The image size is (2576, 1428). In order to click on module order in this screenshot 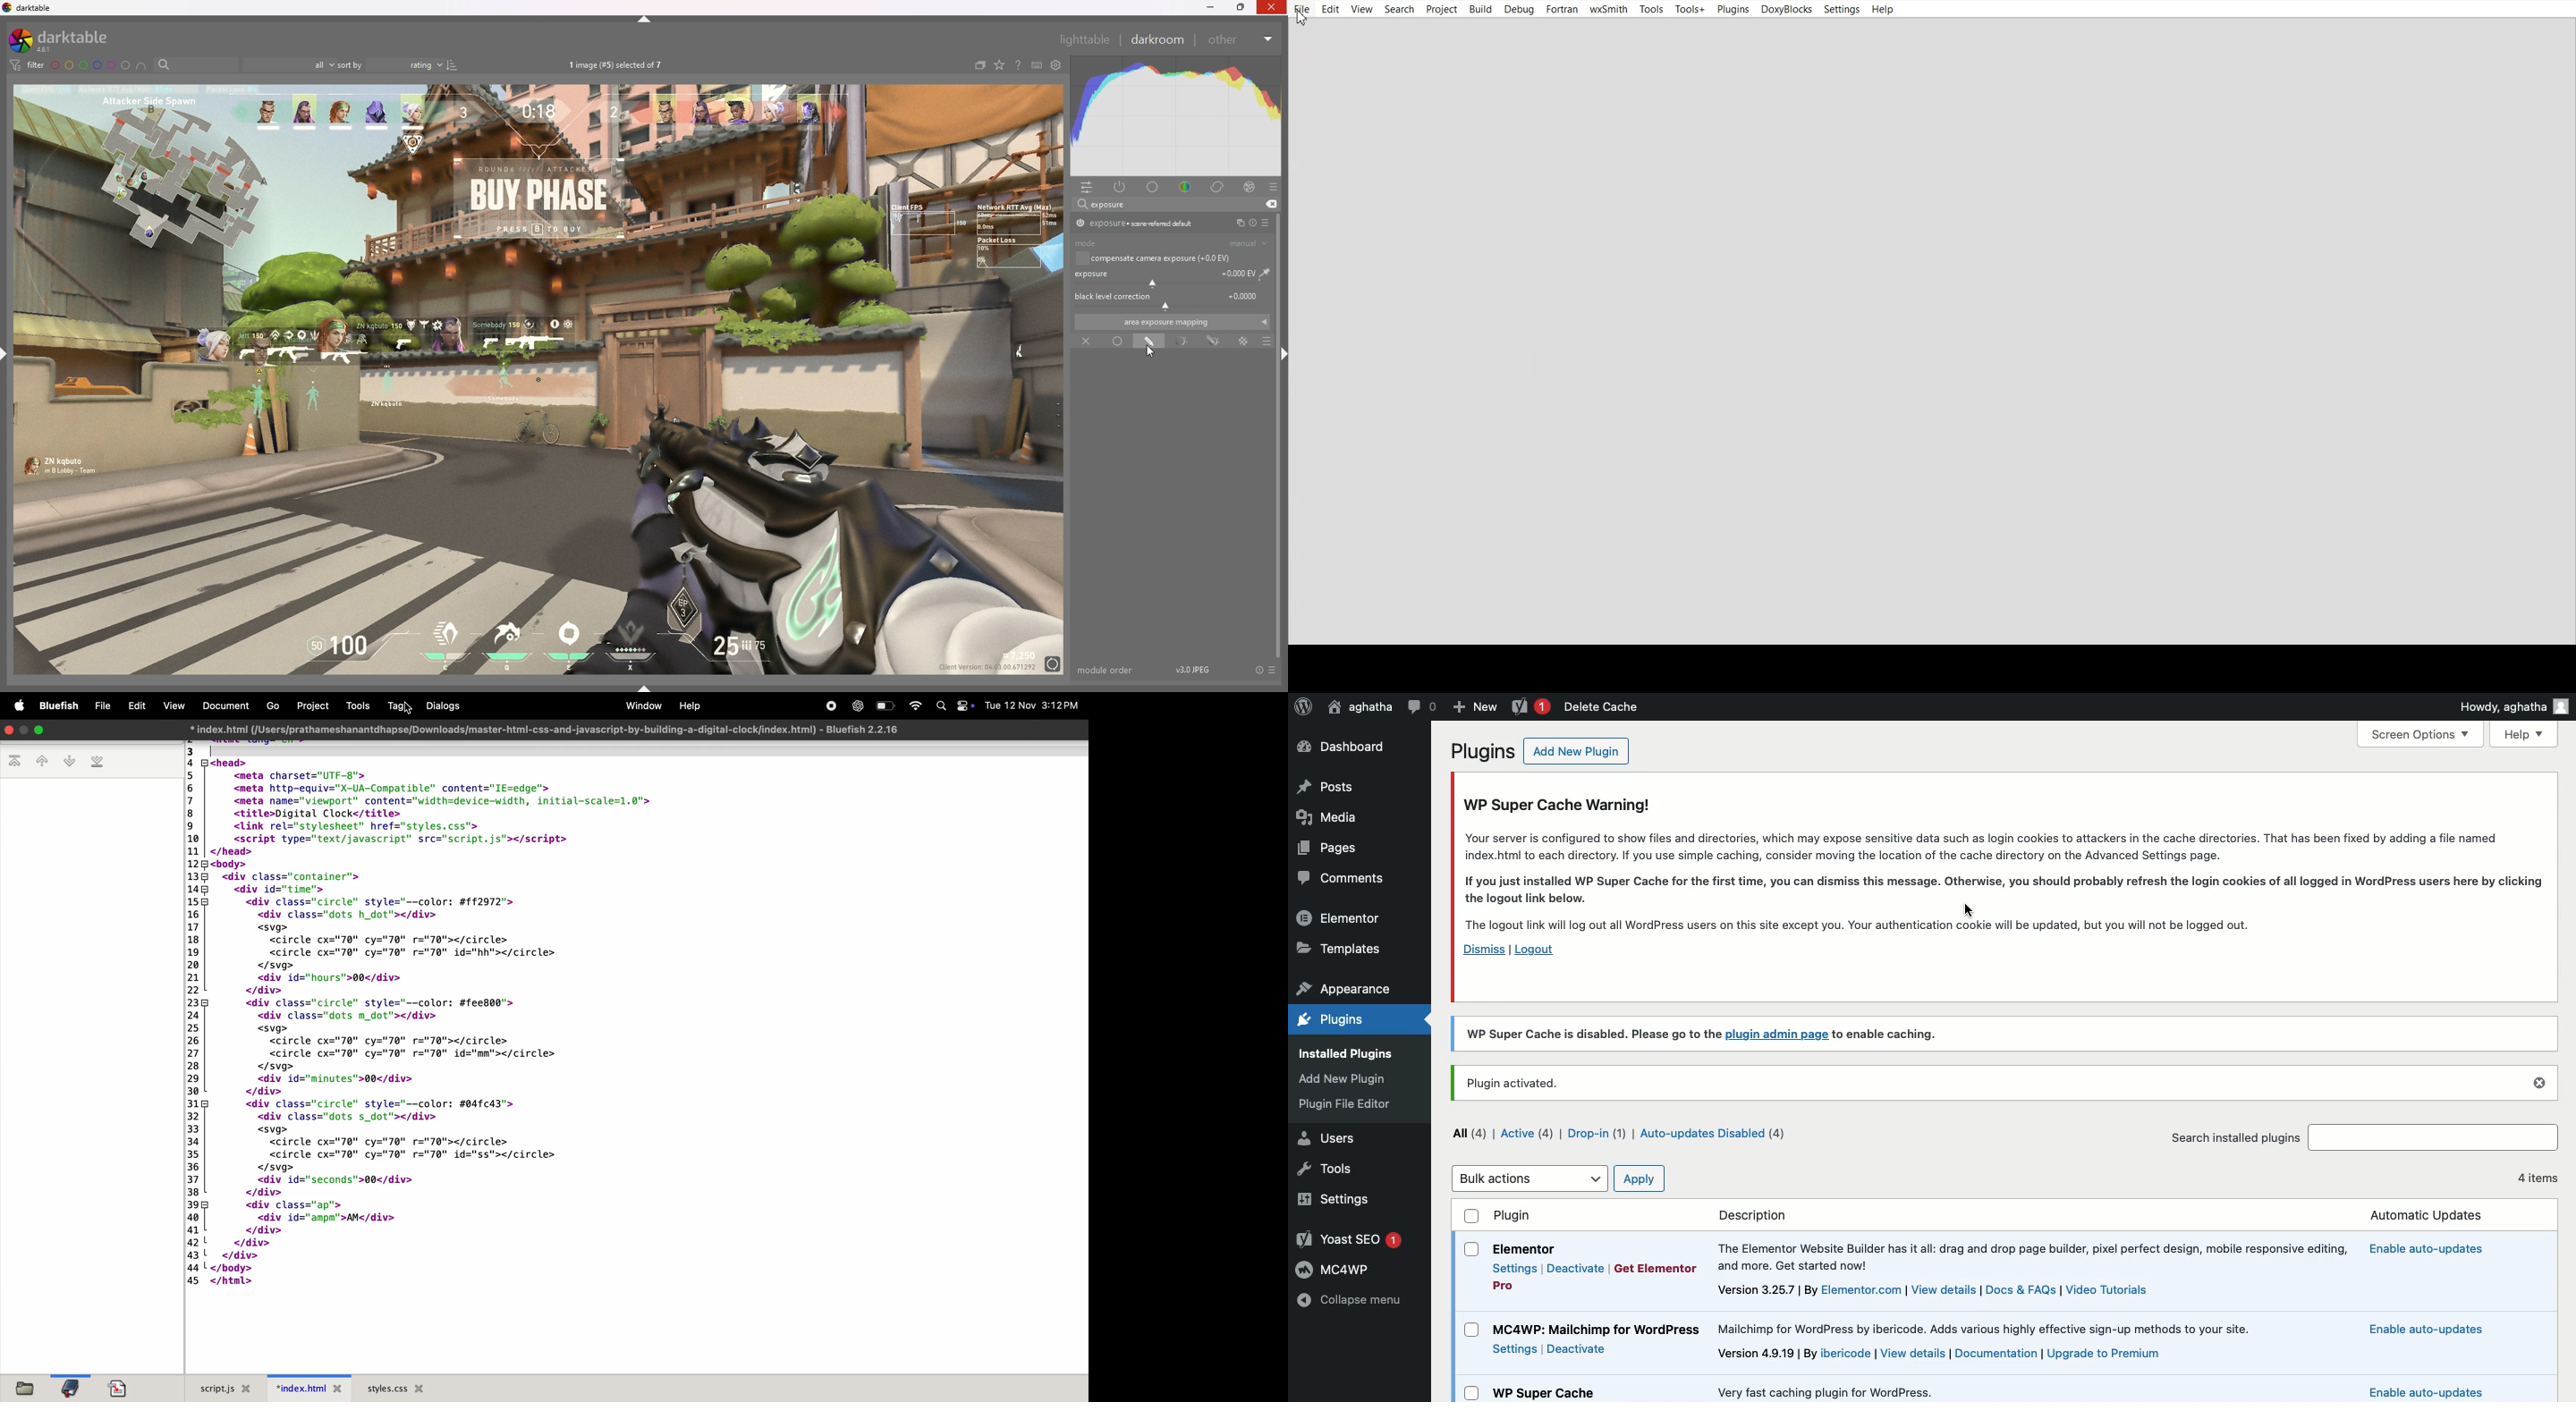, I will do `click(1106, 670)`.